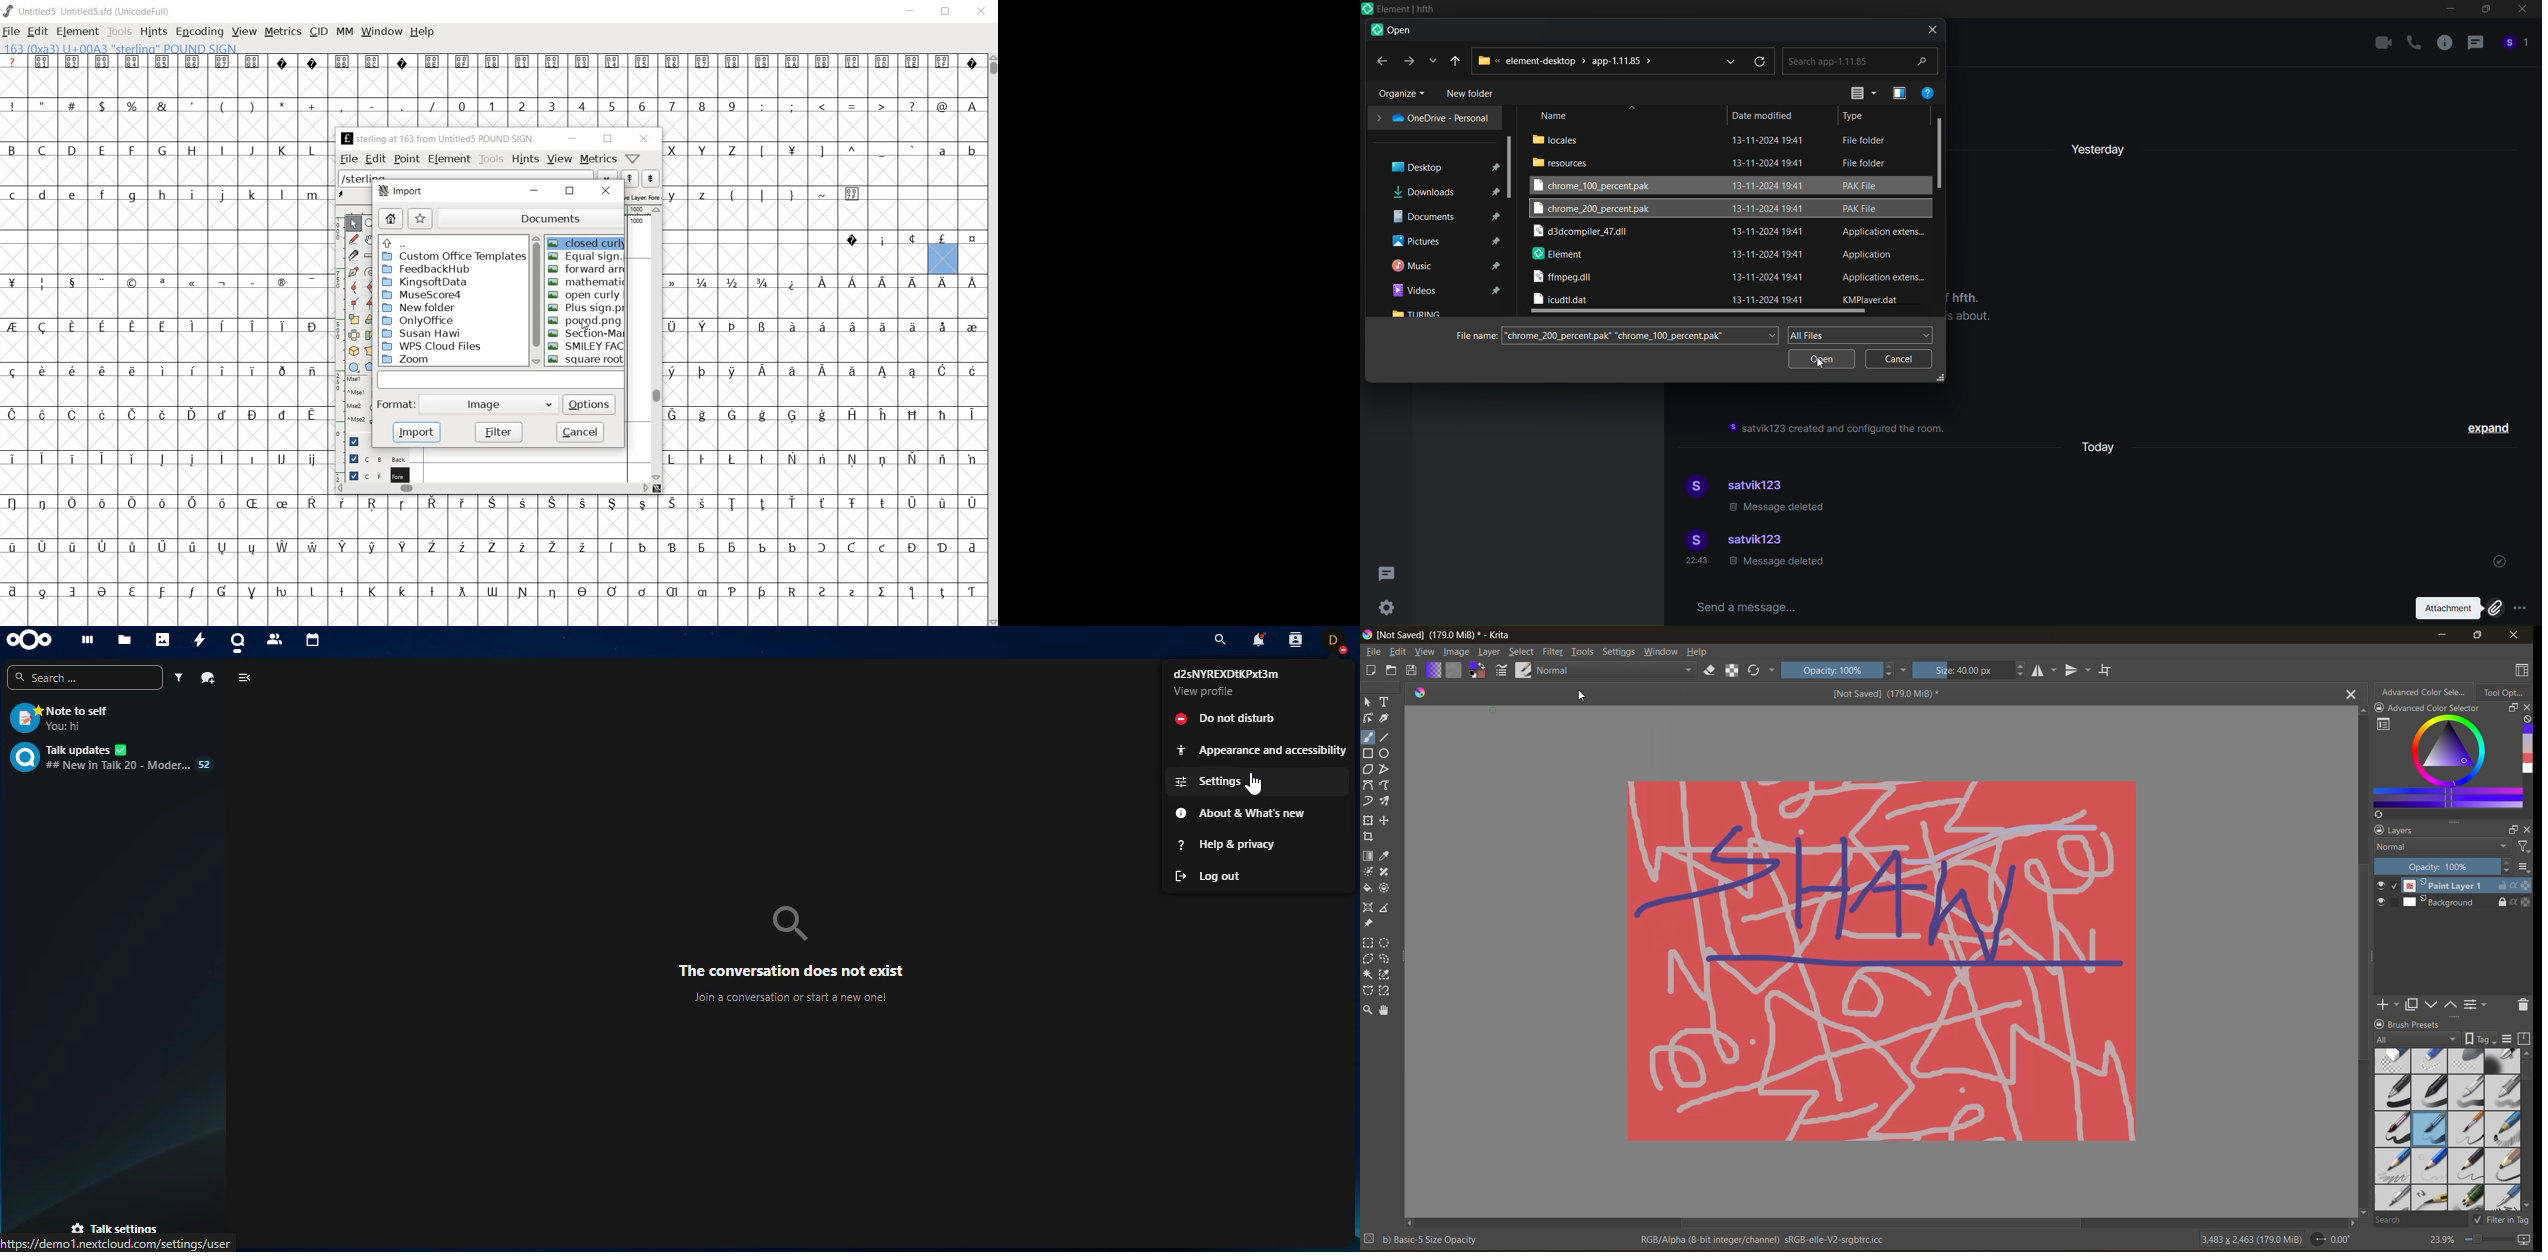 Image resolution: width=2548 pixels, height=1260 pixels. What do you see at coordinates (1562, 299) in the screenshot?
I see `icudtl dll` at bounding box center [1562, 299].